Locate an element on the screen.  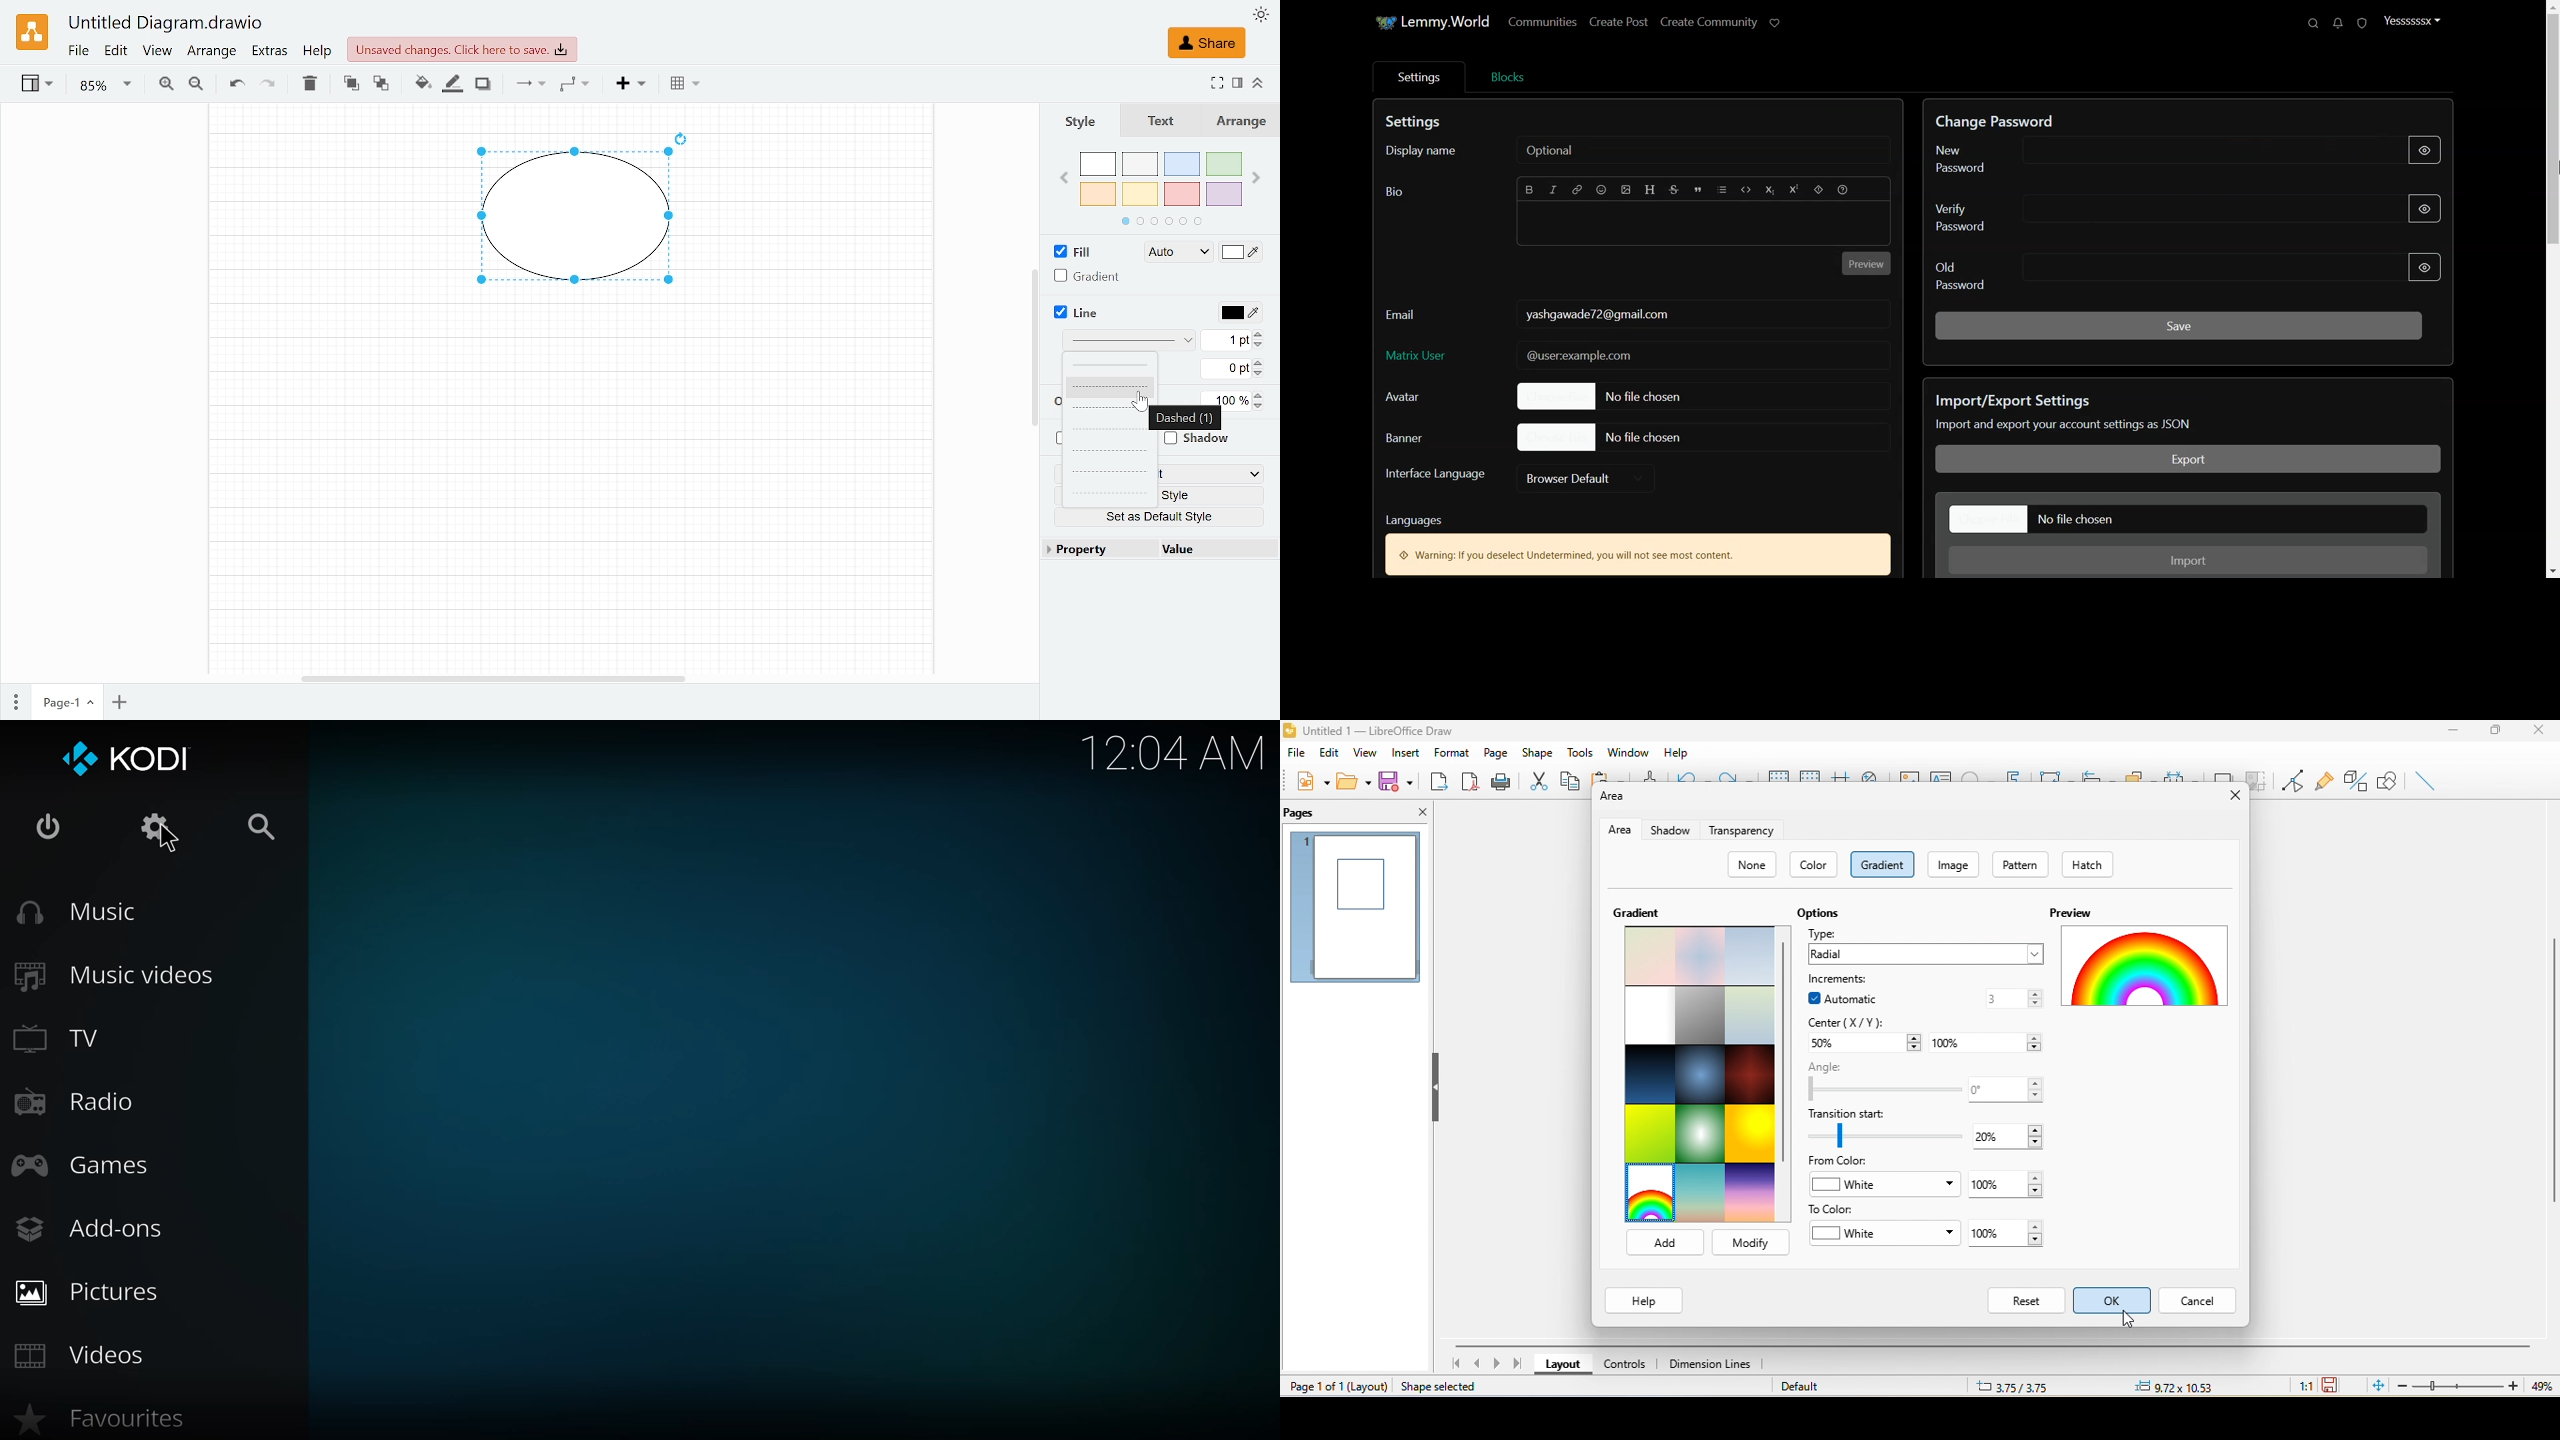
Color pallet is located at coordinates (1162, 188).